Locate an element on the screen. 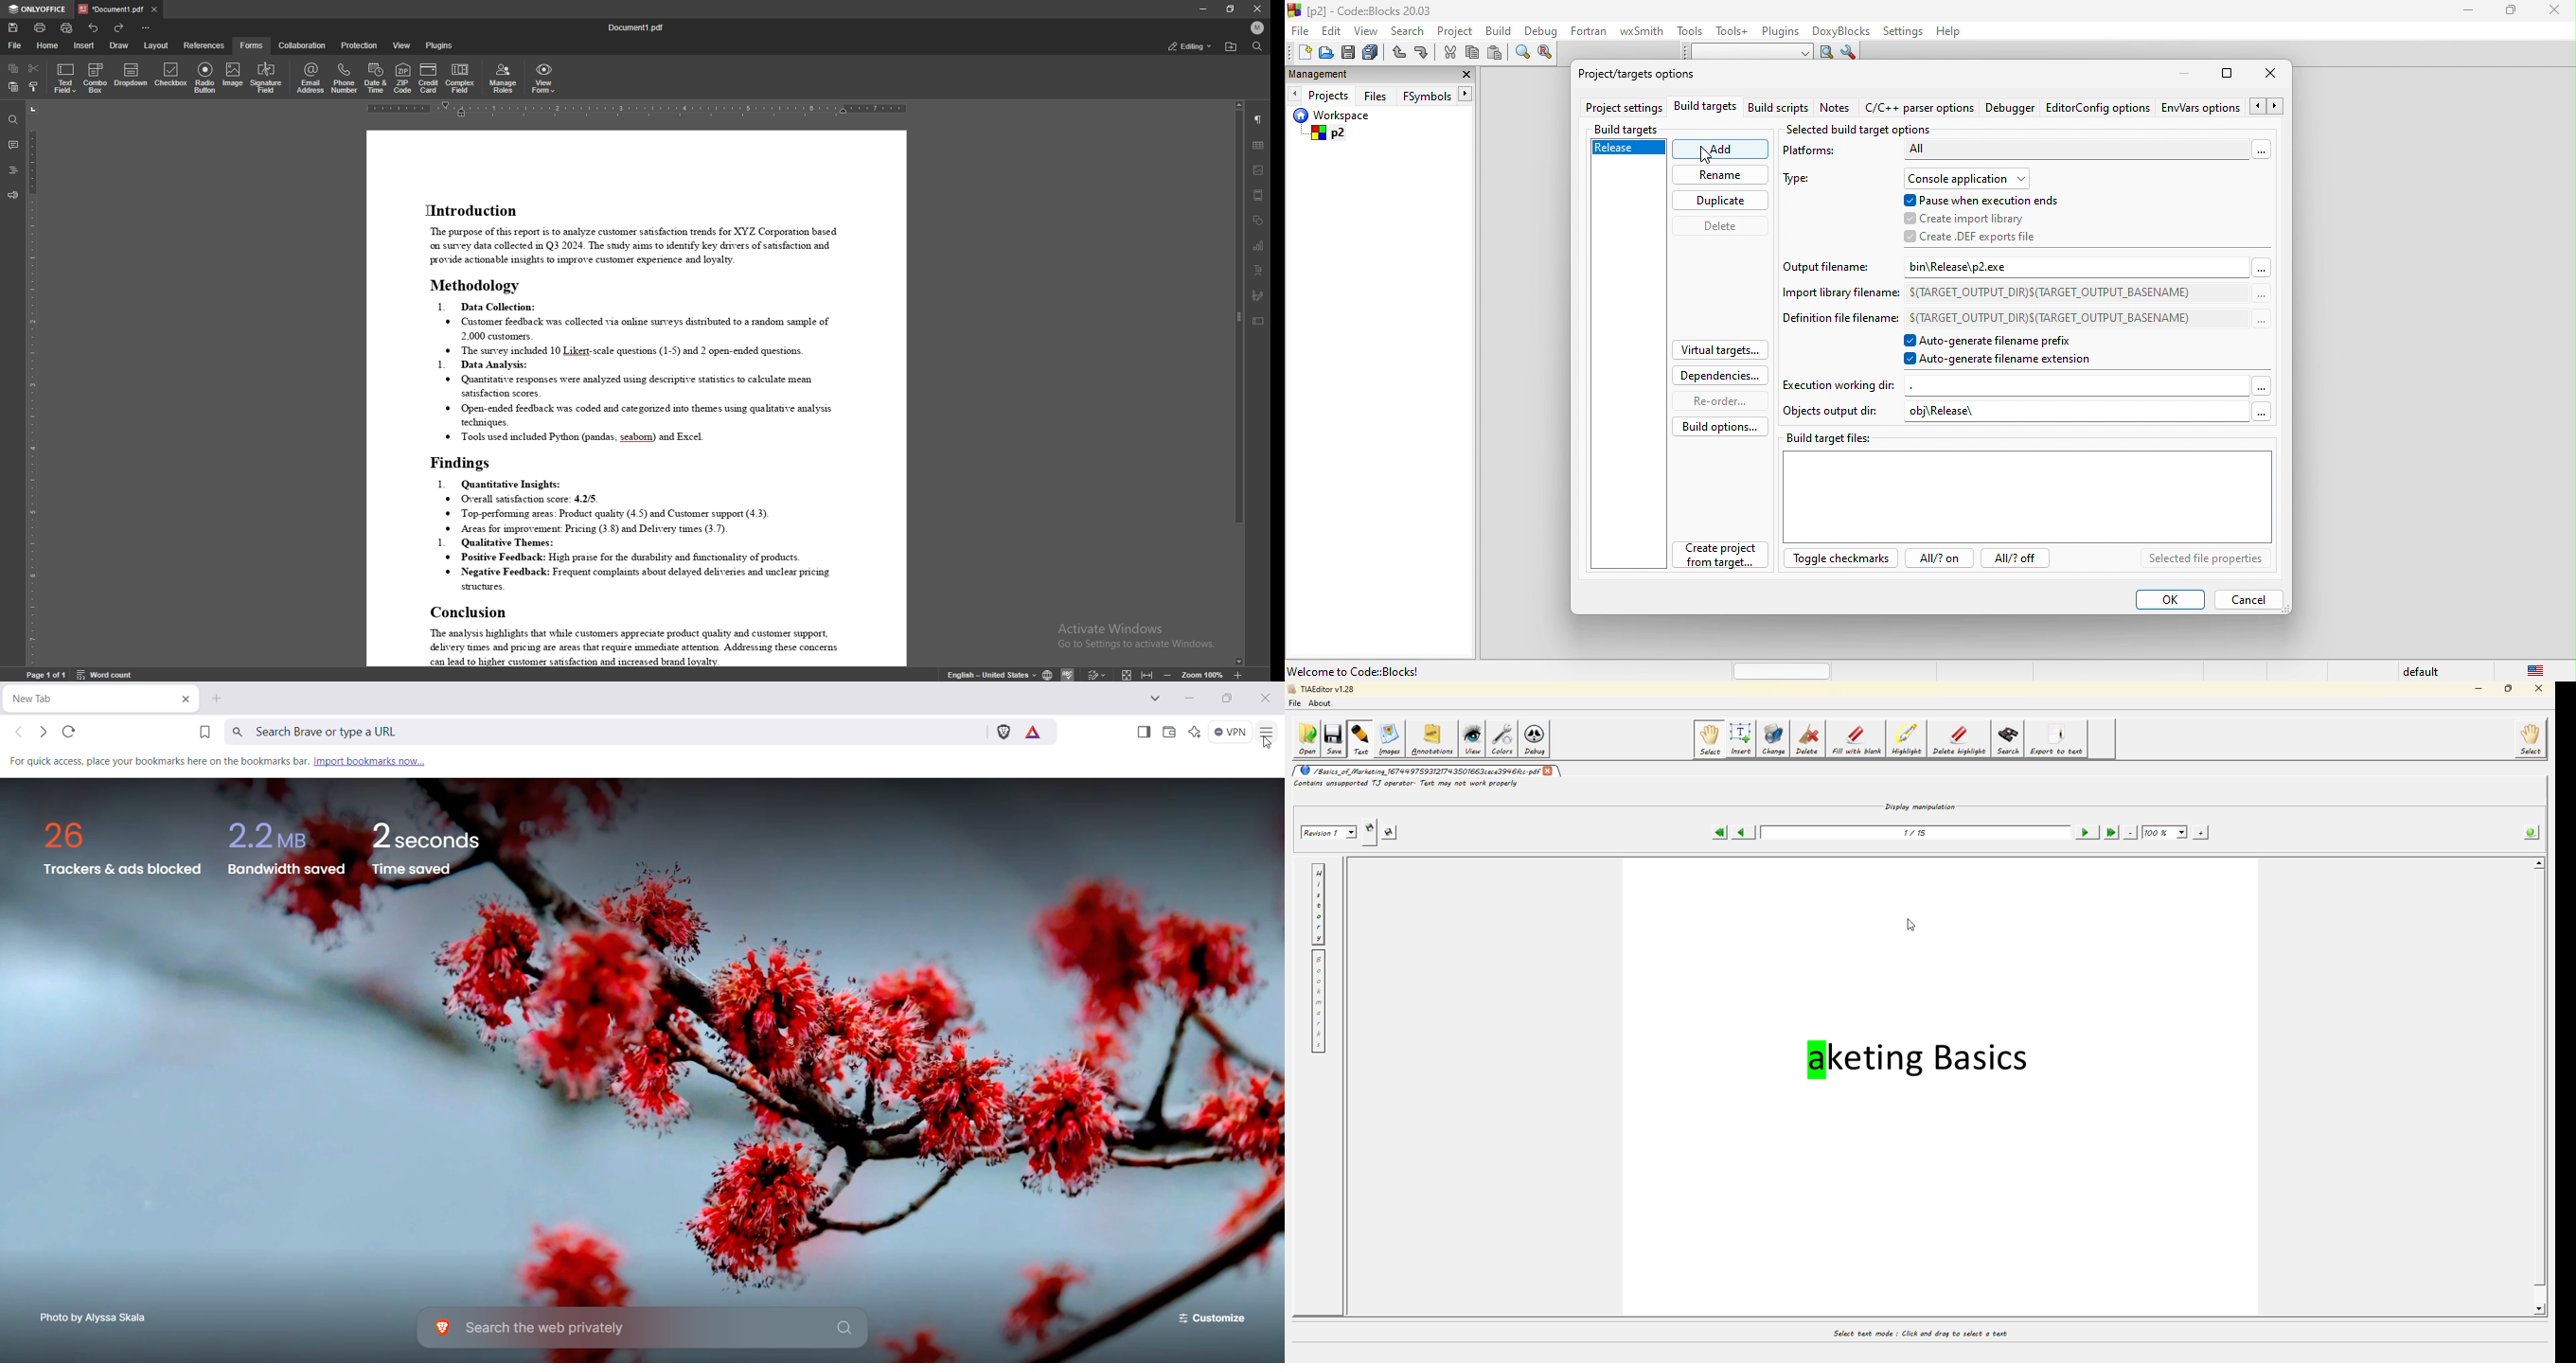 This screenshot has width=2576, height=1372. fit to screen is located at coordinates (1127, 674).